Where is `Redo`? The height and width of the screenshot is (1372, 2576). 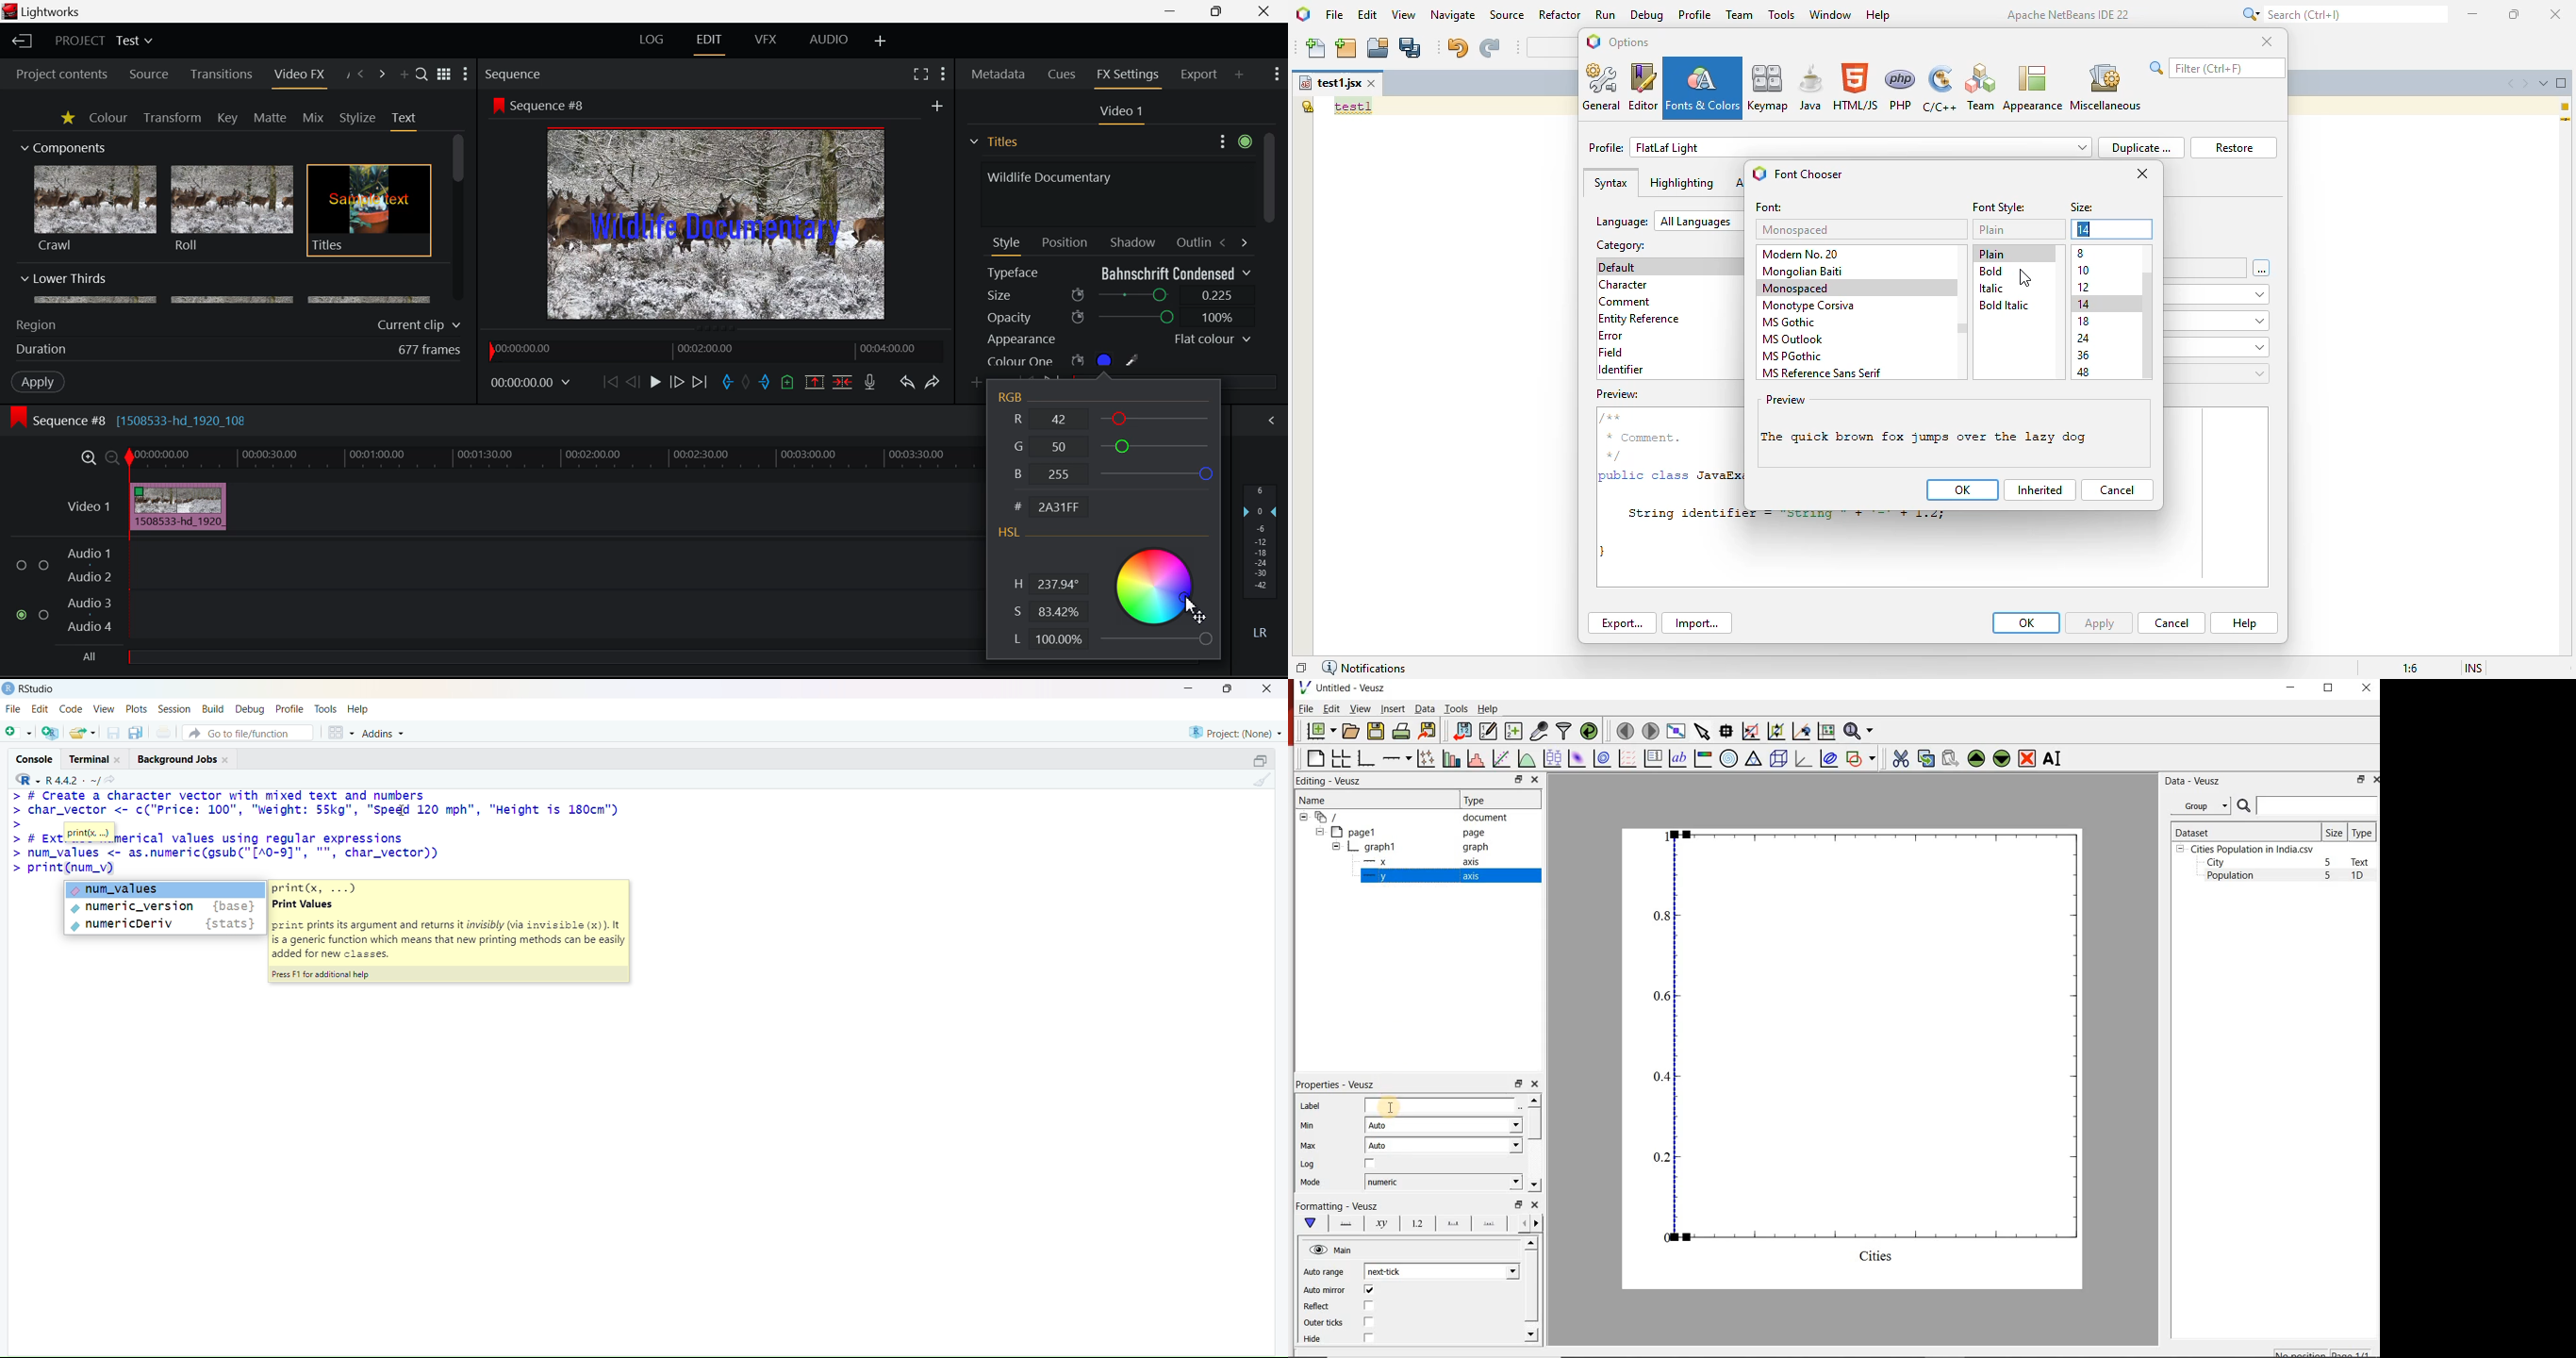
Redo is located at coordinates (934, 382).